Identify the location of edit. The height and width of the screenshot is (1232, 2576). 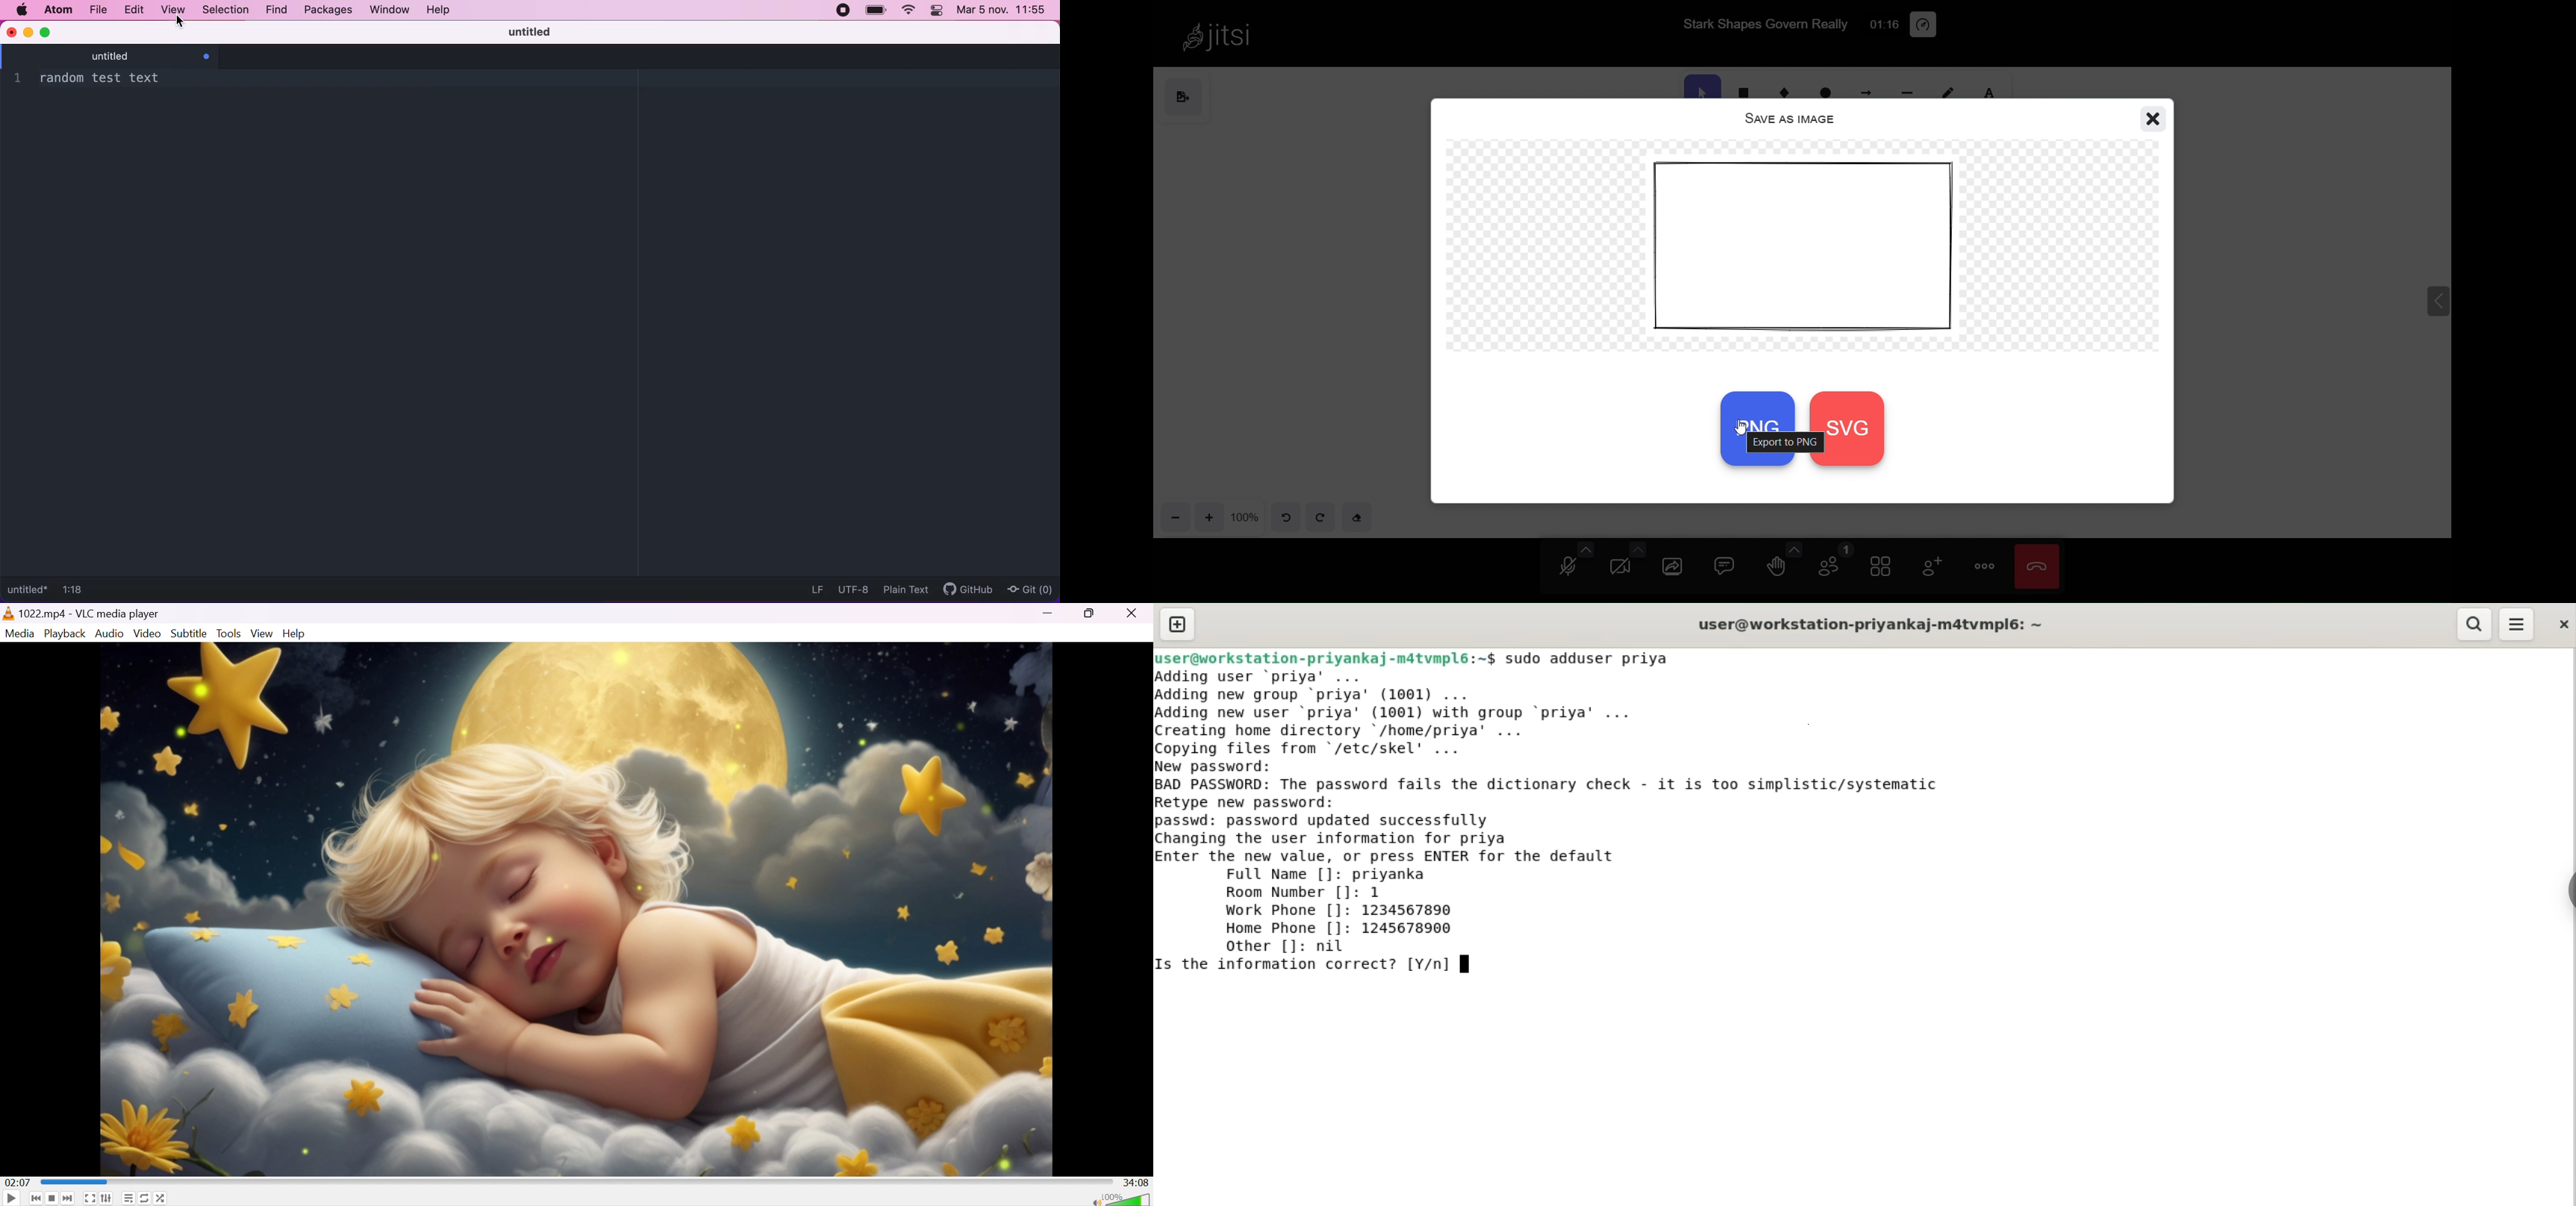
(135, 9).